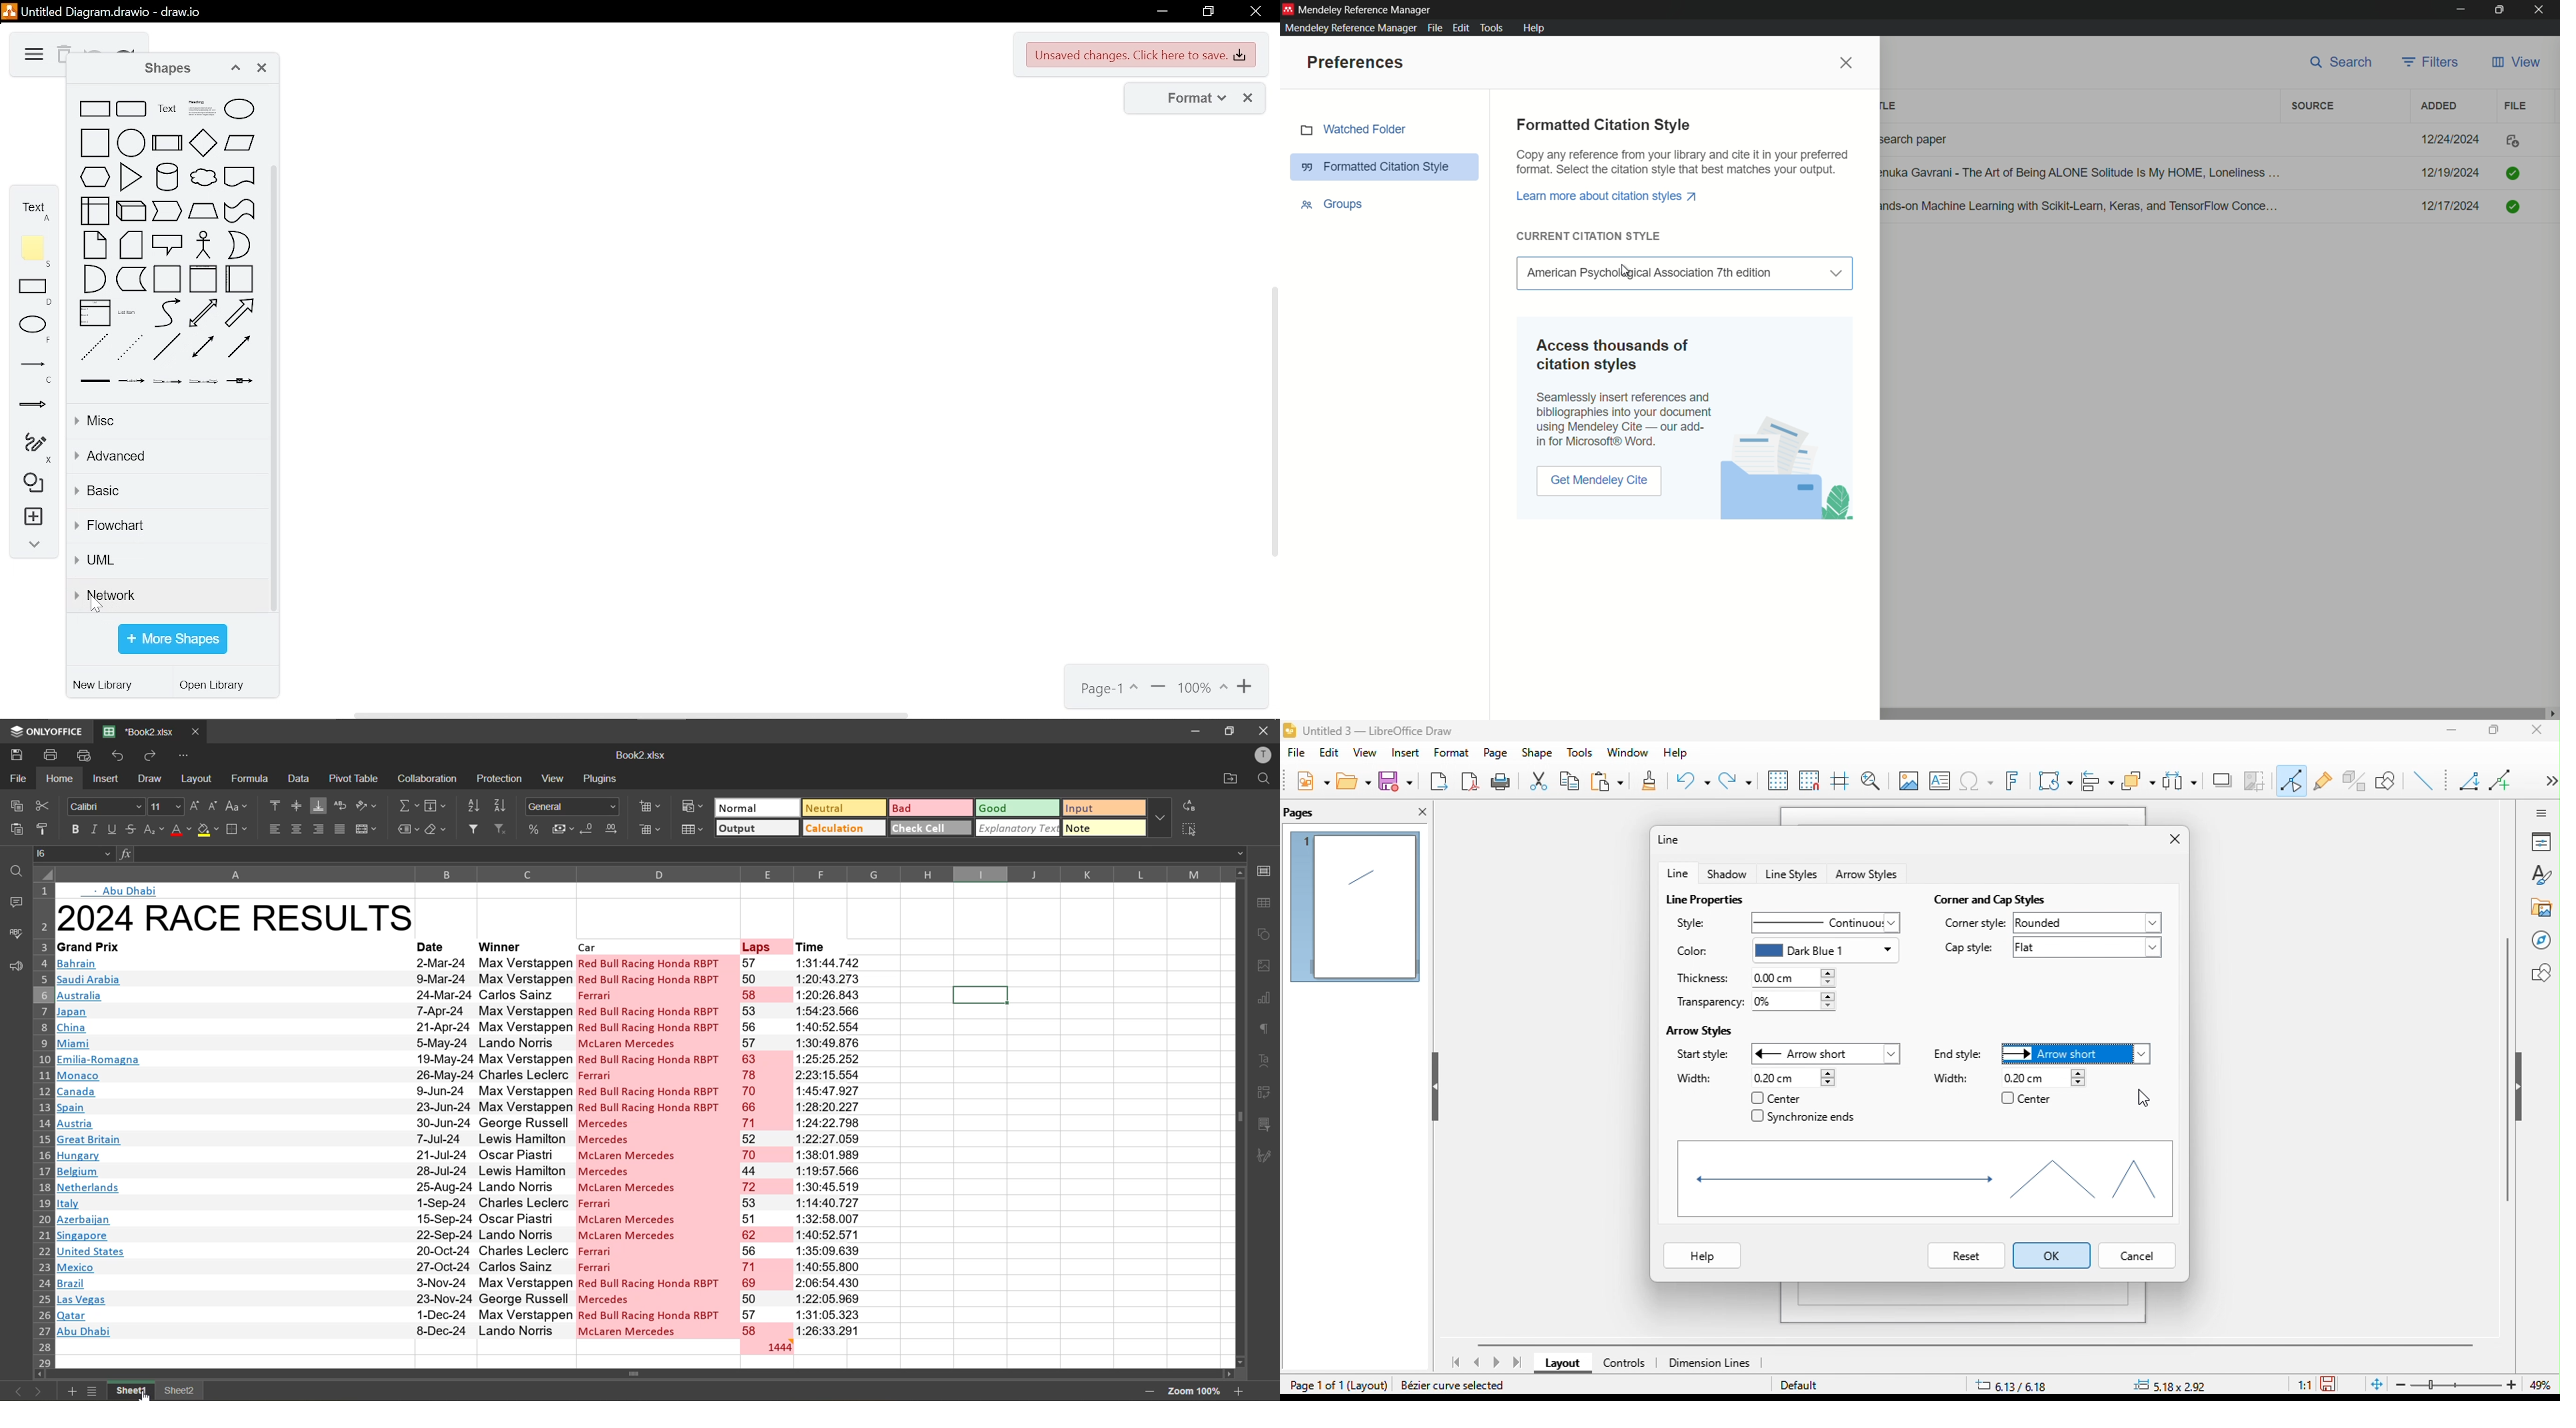 The image size is (2576, 1428). What do you see at coordinates (1704, 1258) in the screenshot?
I see `help` at bounding box center [1704, 1258].